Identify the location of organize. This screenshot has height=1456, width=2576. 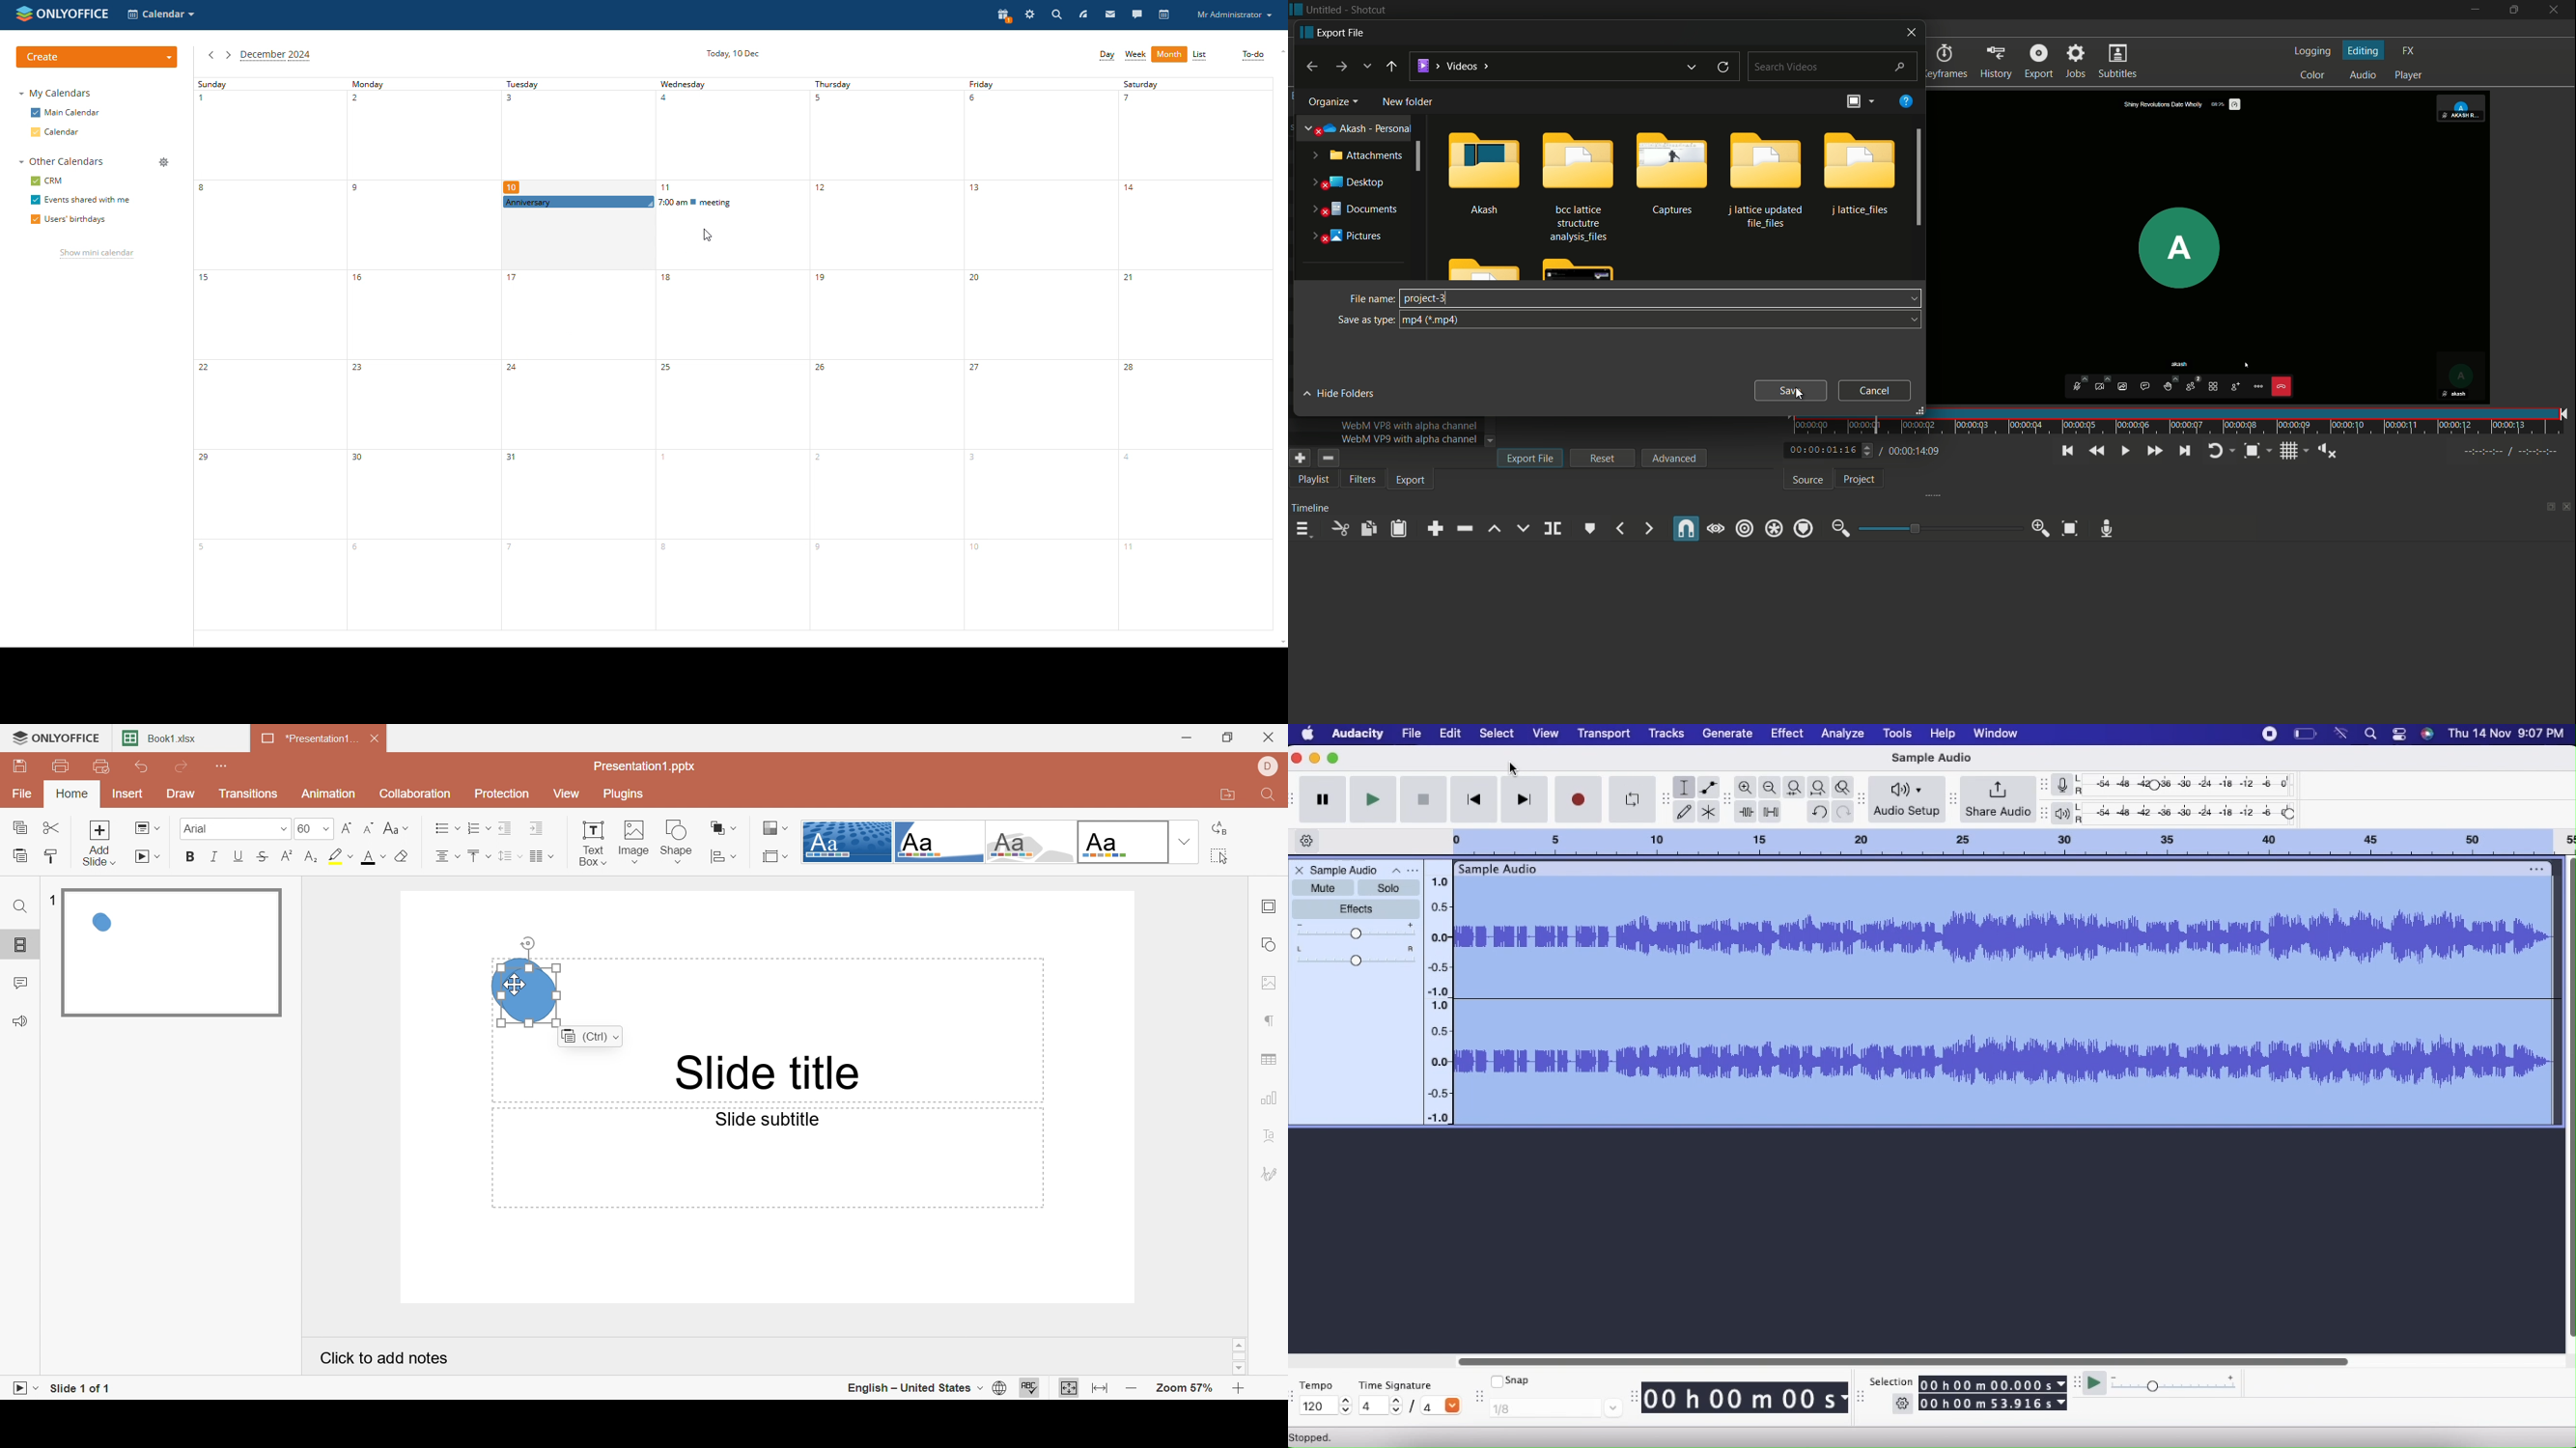
(1331, 102).